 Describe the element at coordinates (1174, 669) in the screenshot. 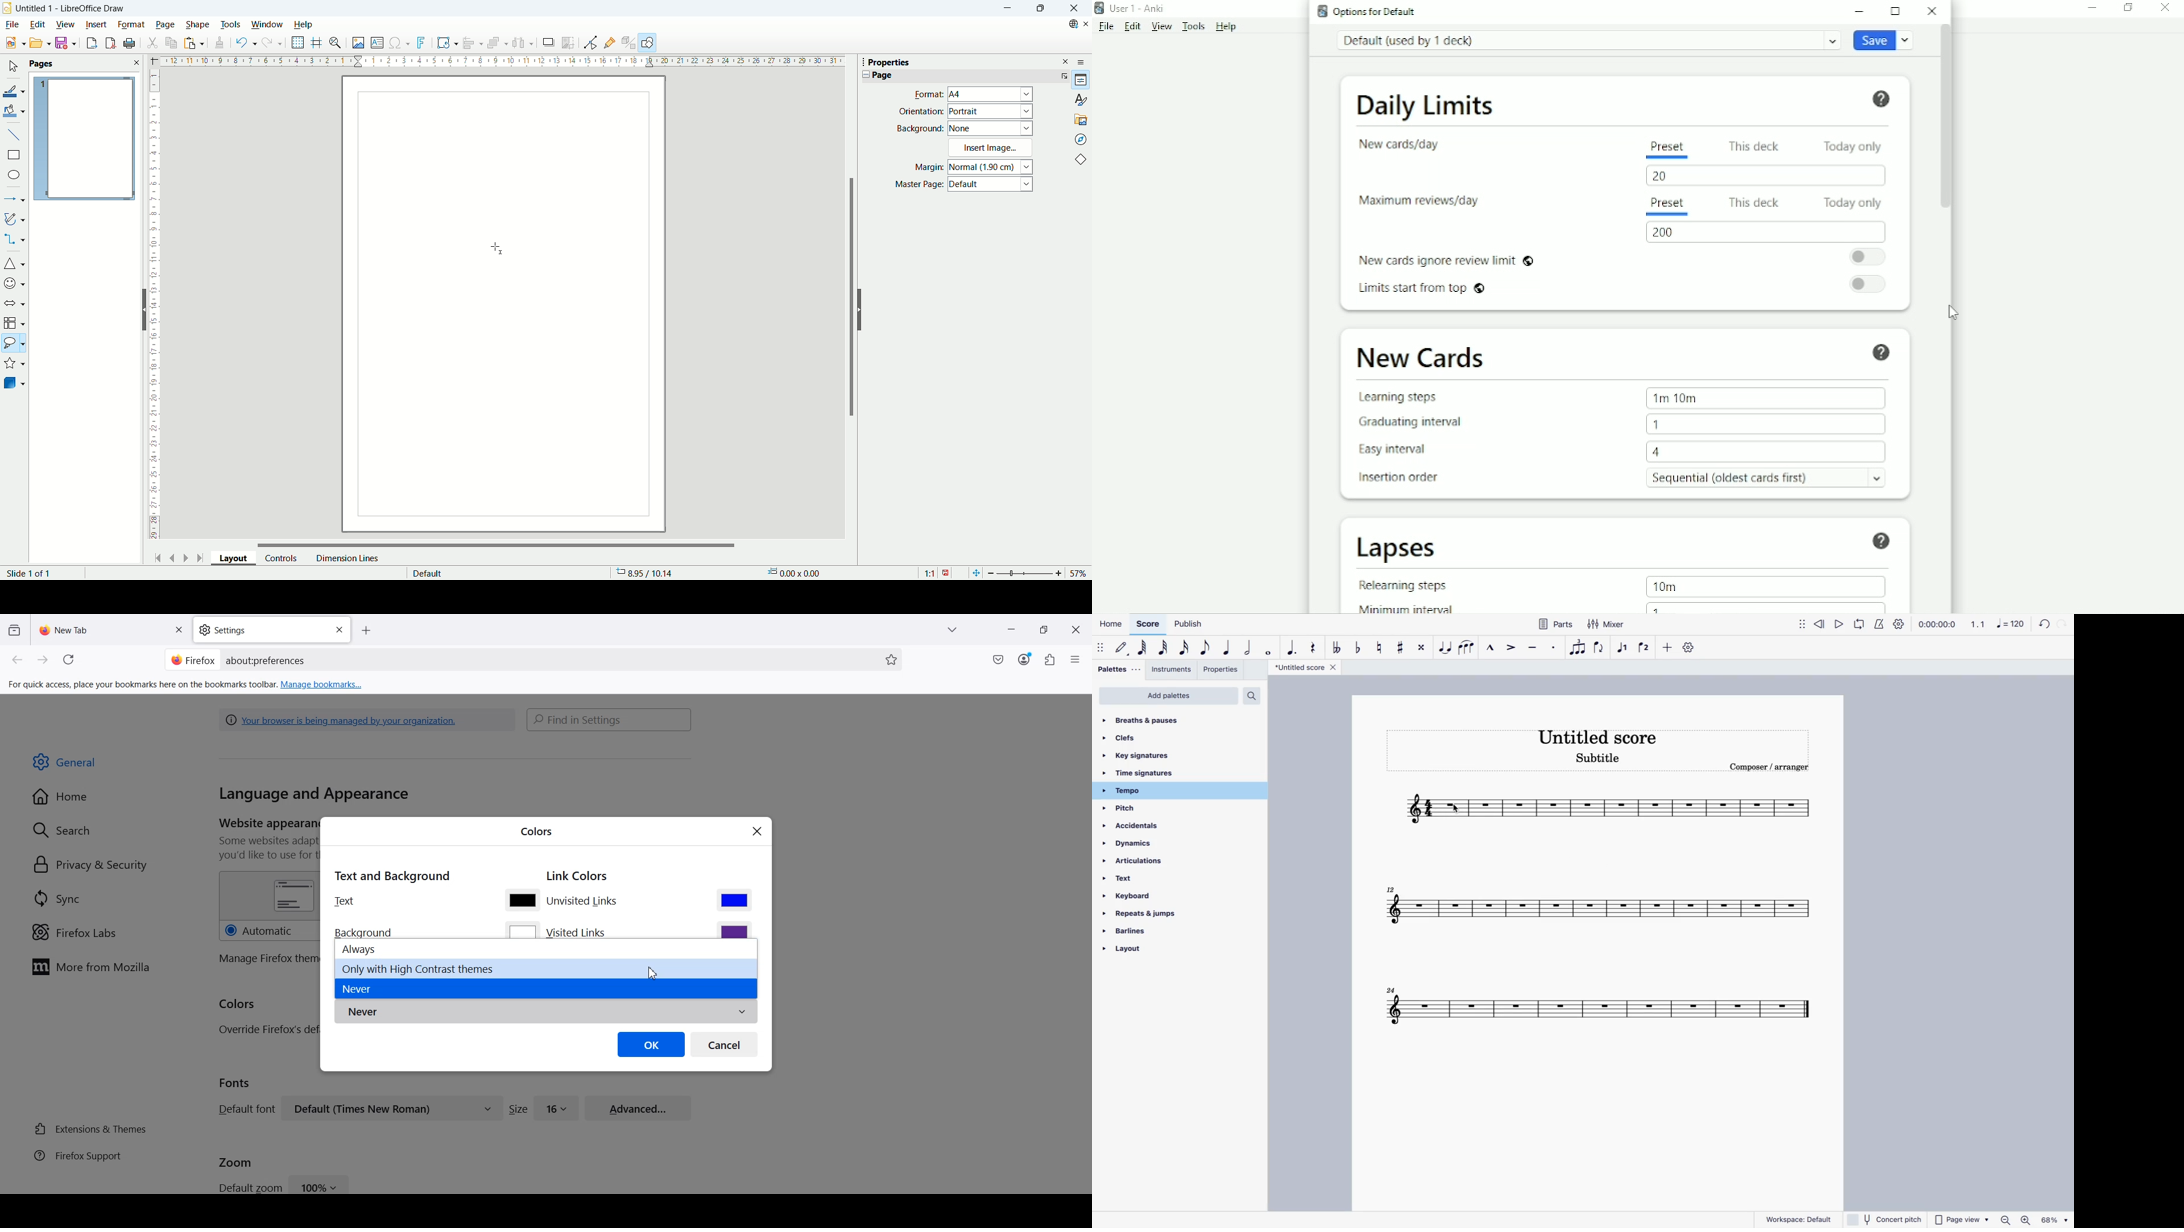

I see `instruments` at that location.